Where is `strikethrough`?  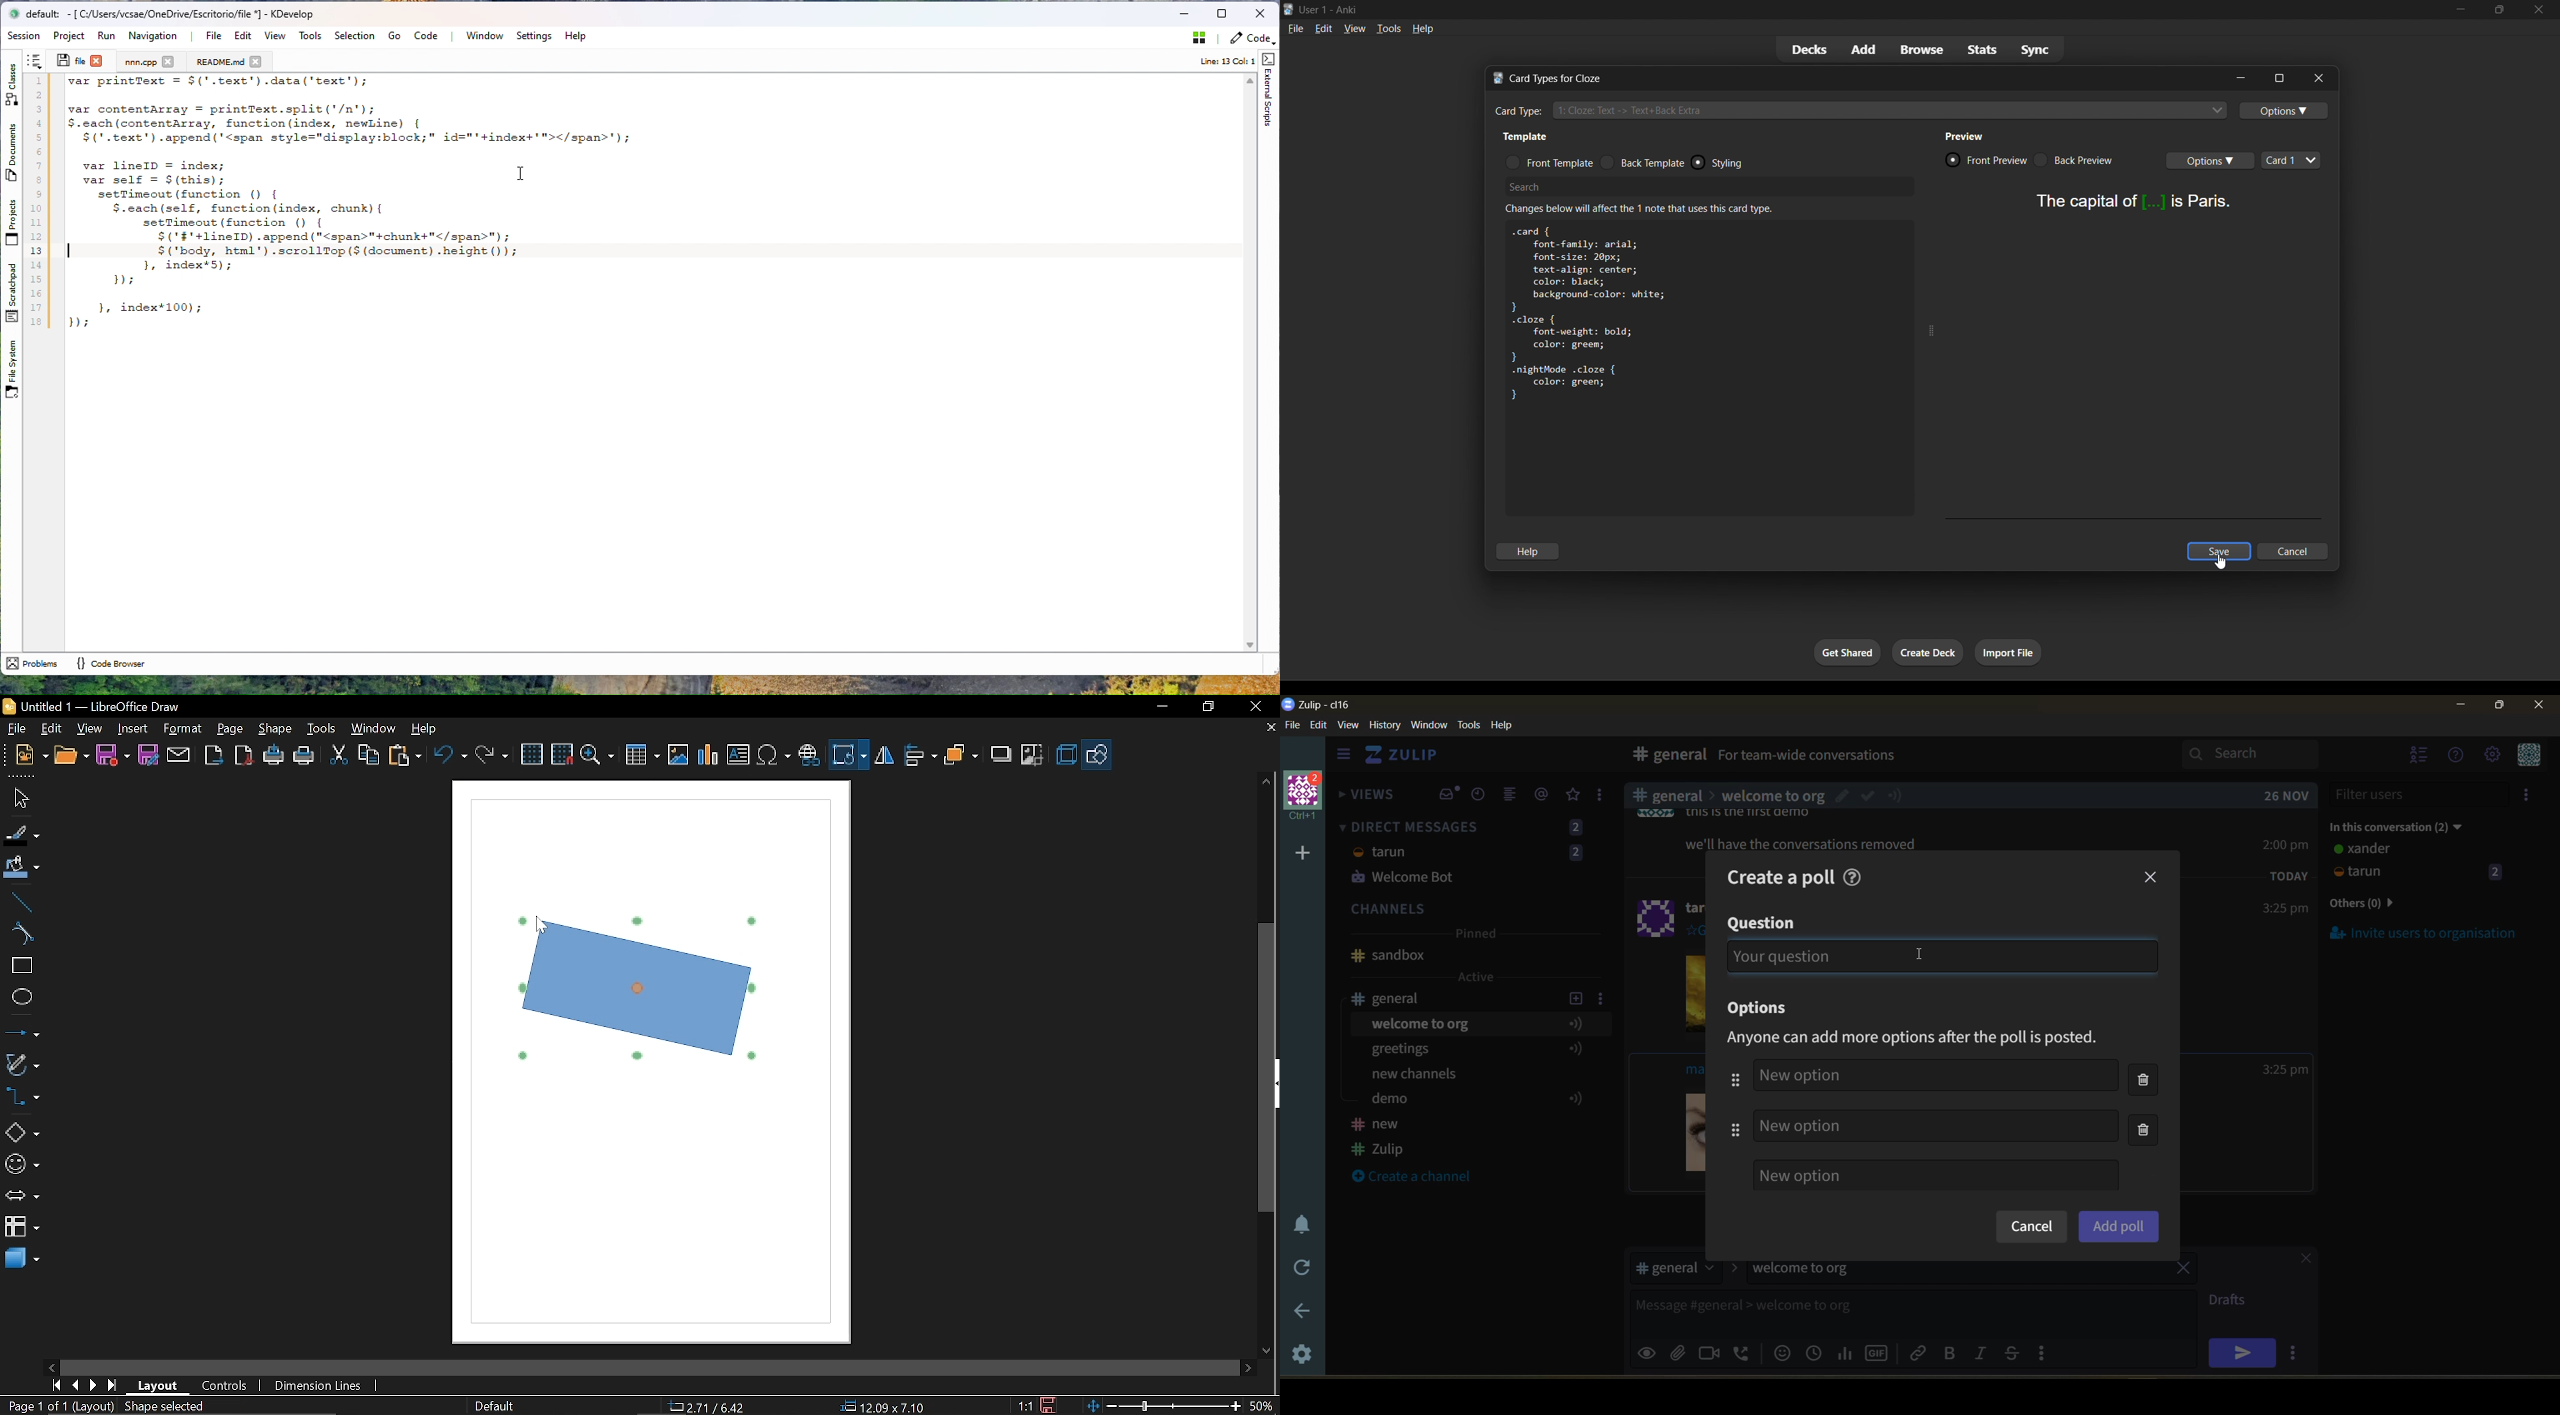 strikethrough is located at coordinates (2016, 1352).